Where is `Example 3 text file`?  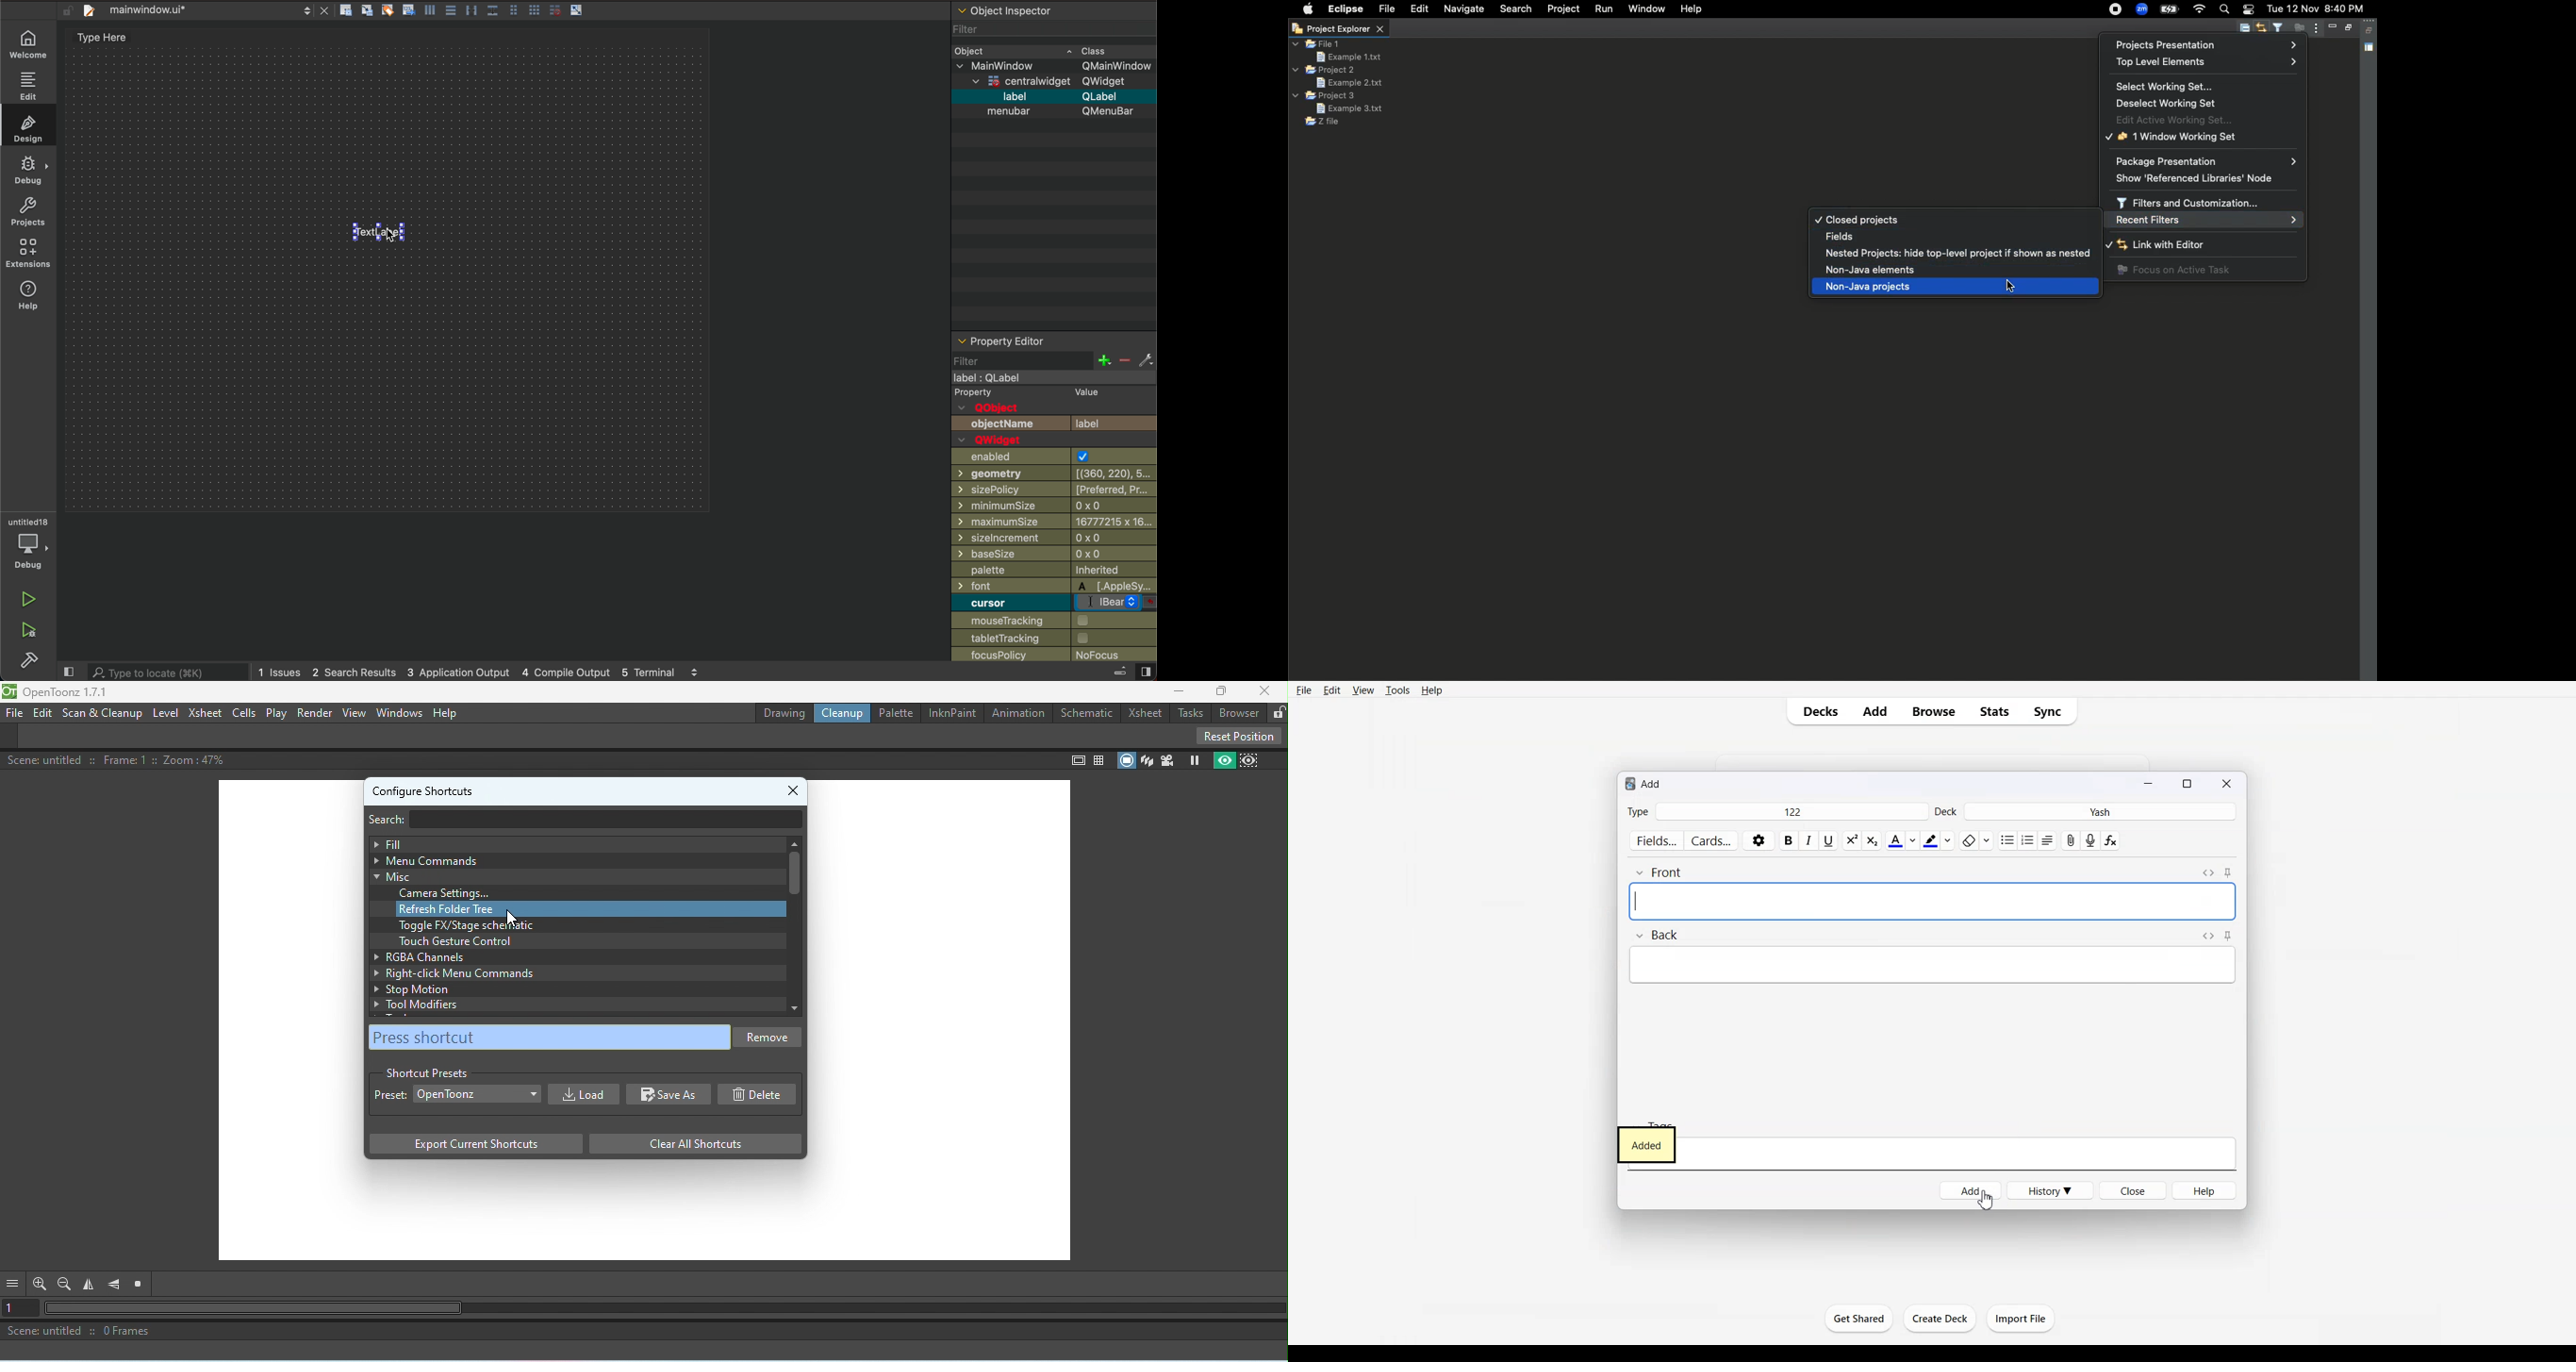
Example 3 text file is located at coordinates (1349, 108).